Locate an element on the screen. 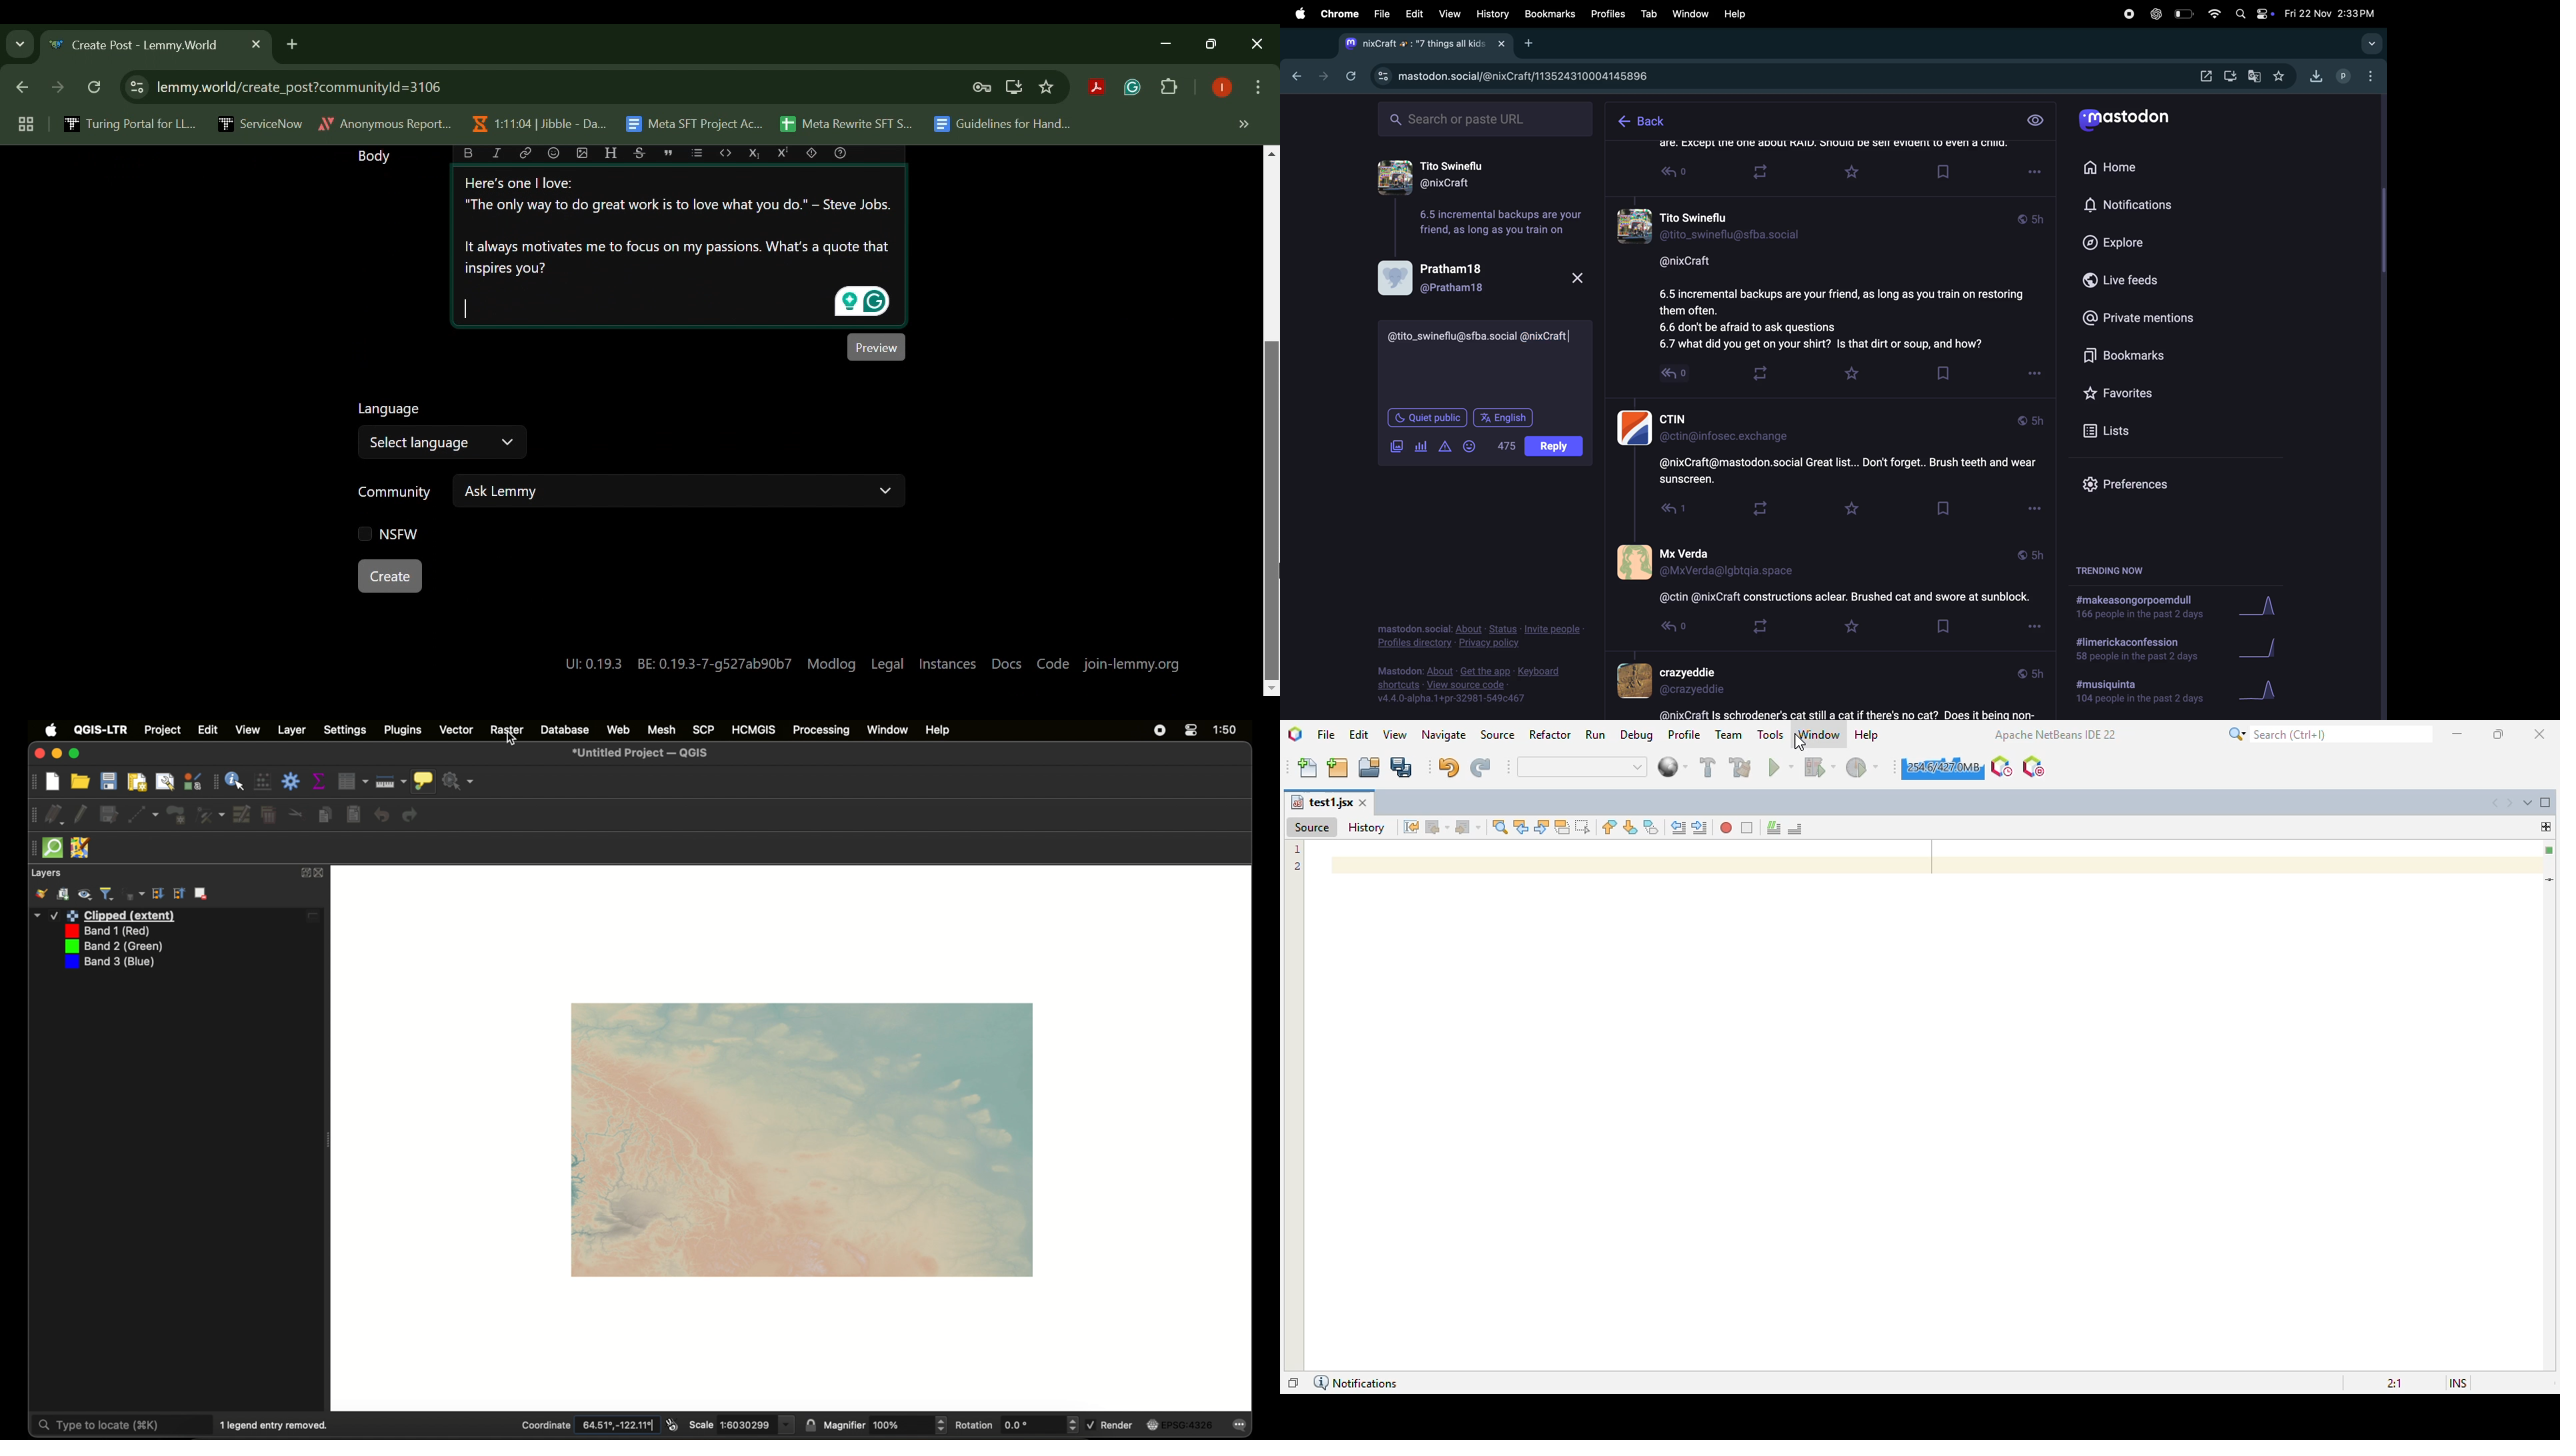 The image size is (2576, 1456). chatgpt is located at coordinates (2154, 14).